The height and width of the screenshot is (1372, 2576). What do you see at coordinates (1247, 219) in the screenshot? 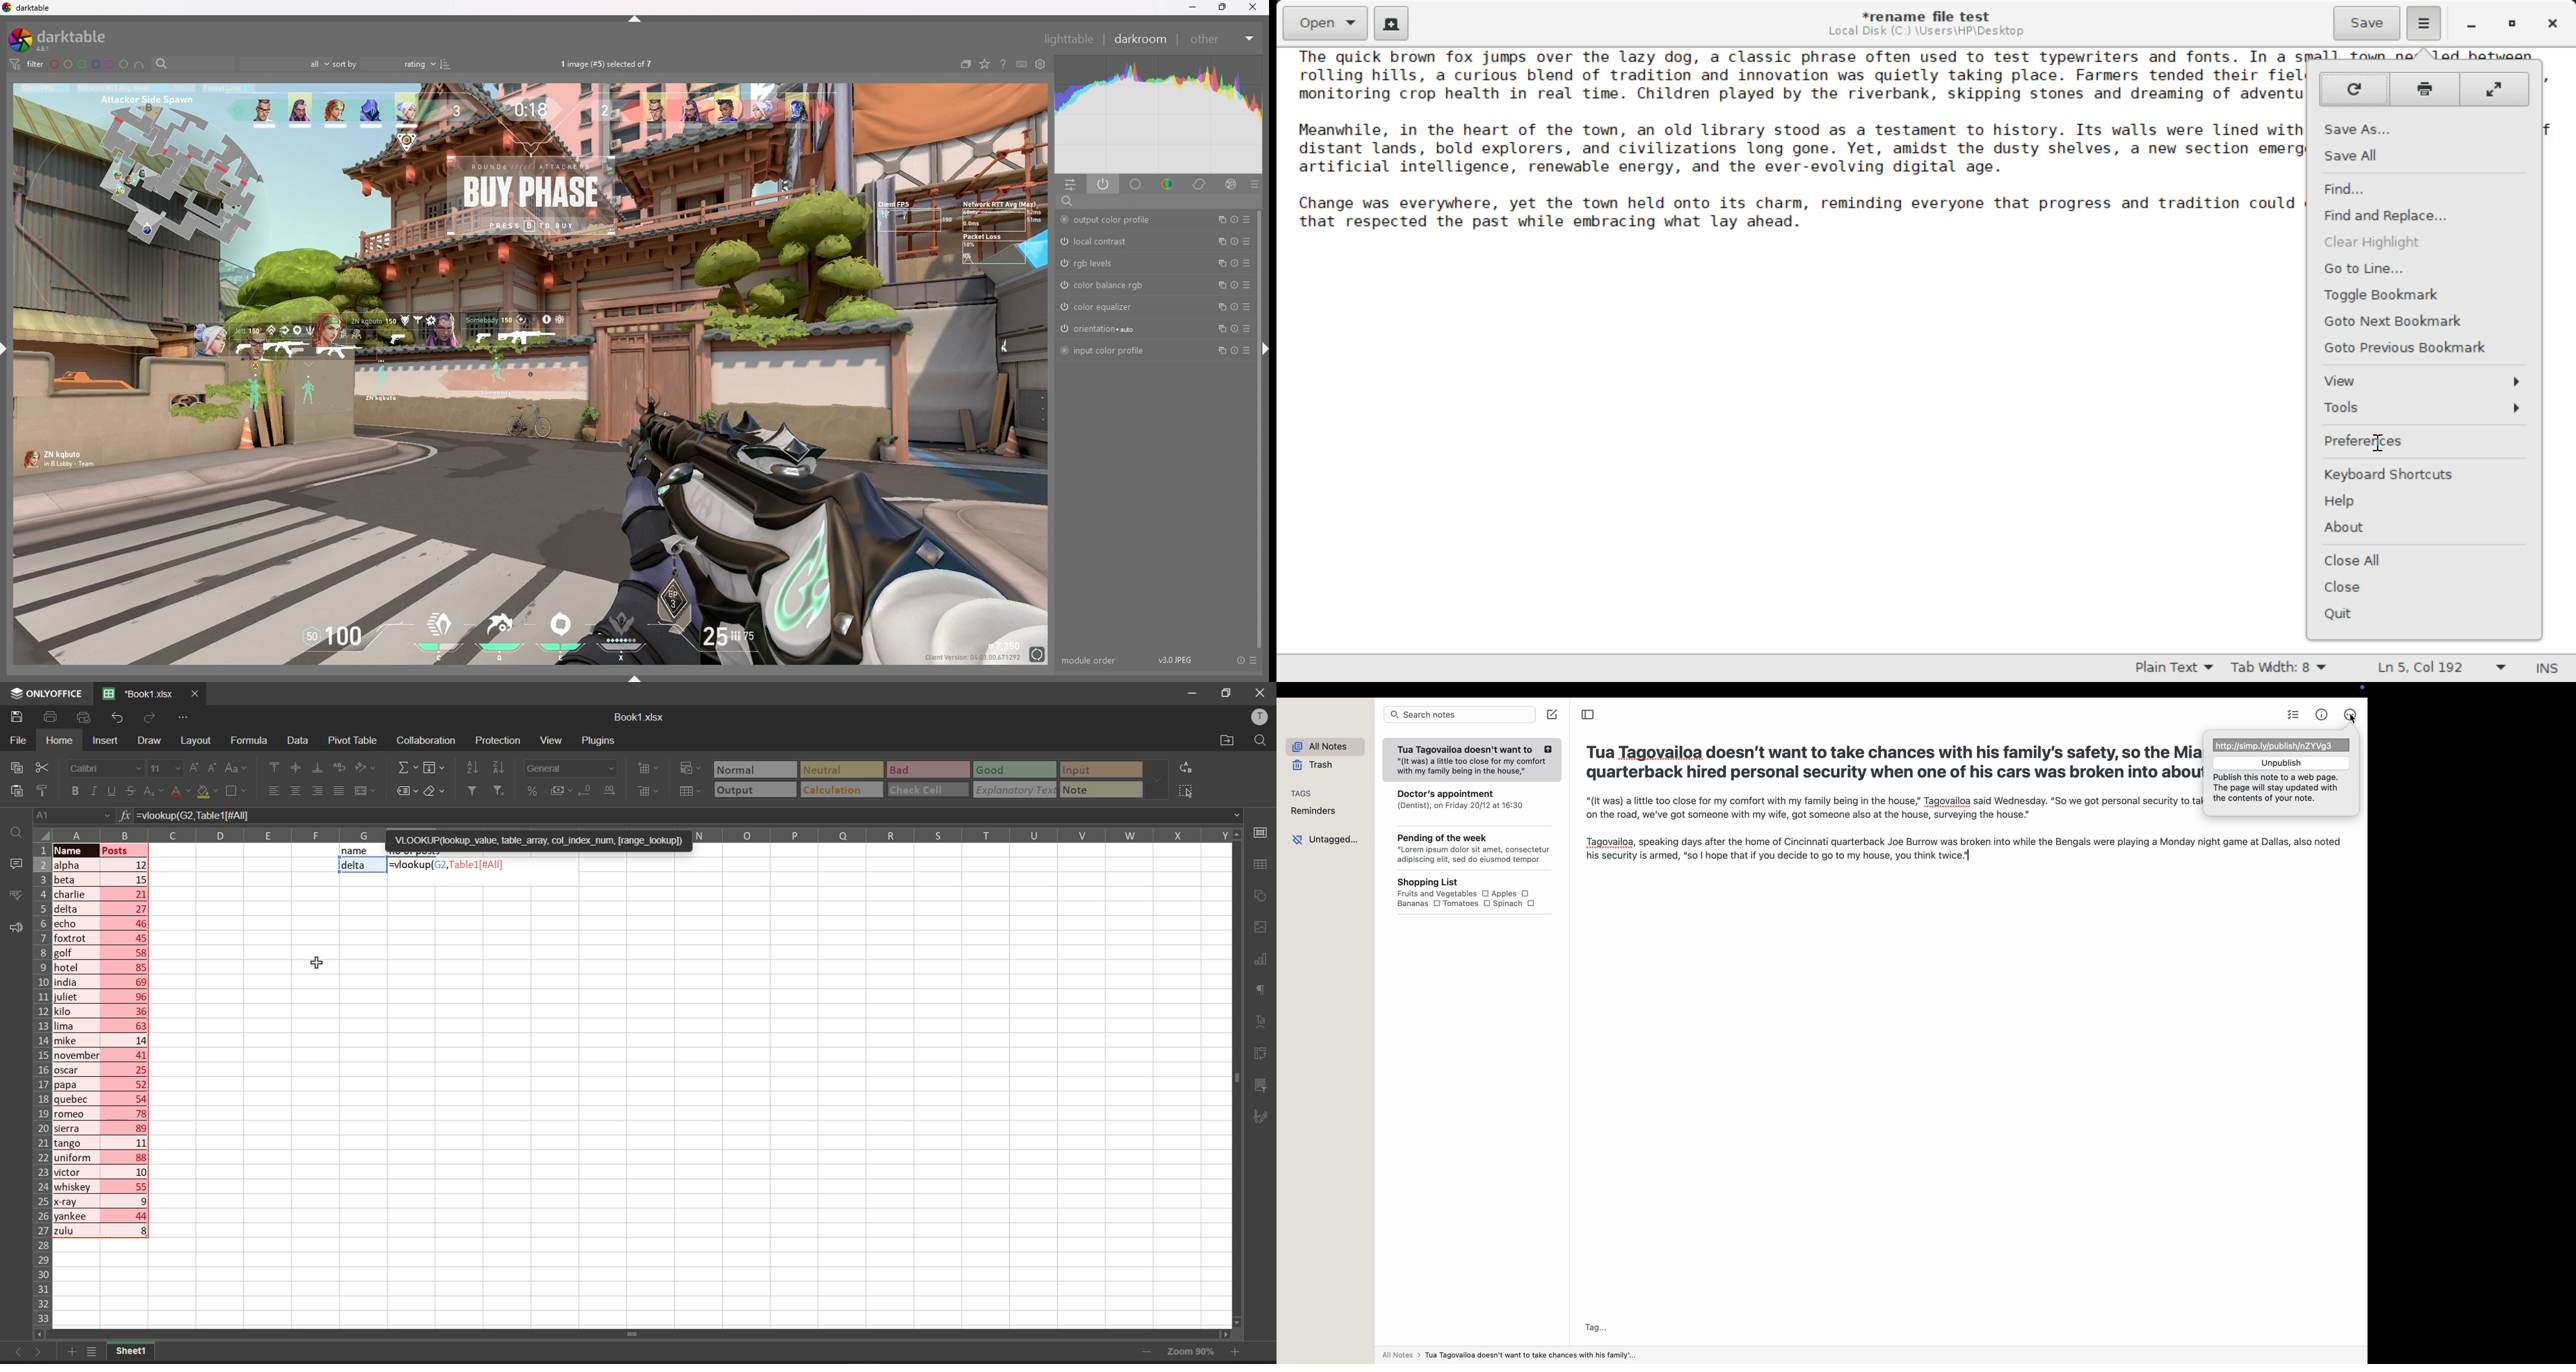
I see `presets` at bounding box center [1247, 219].